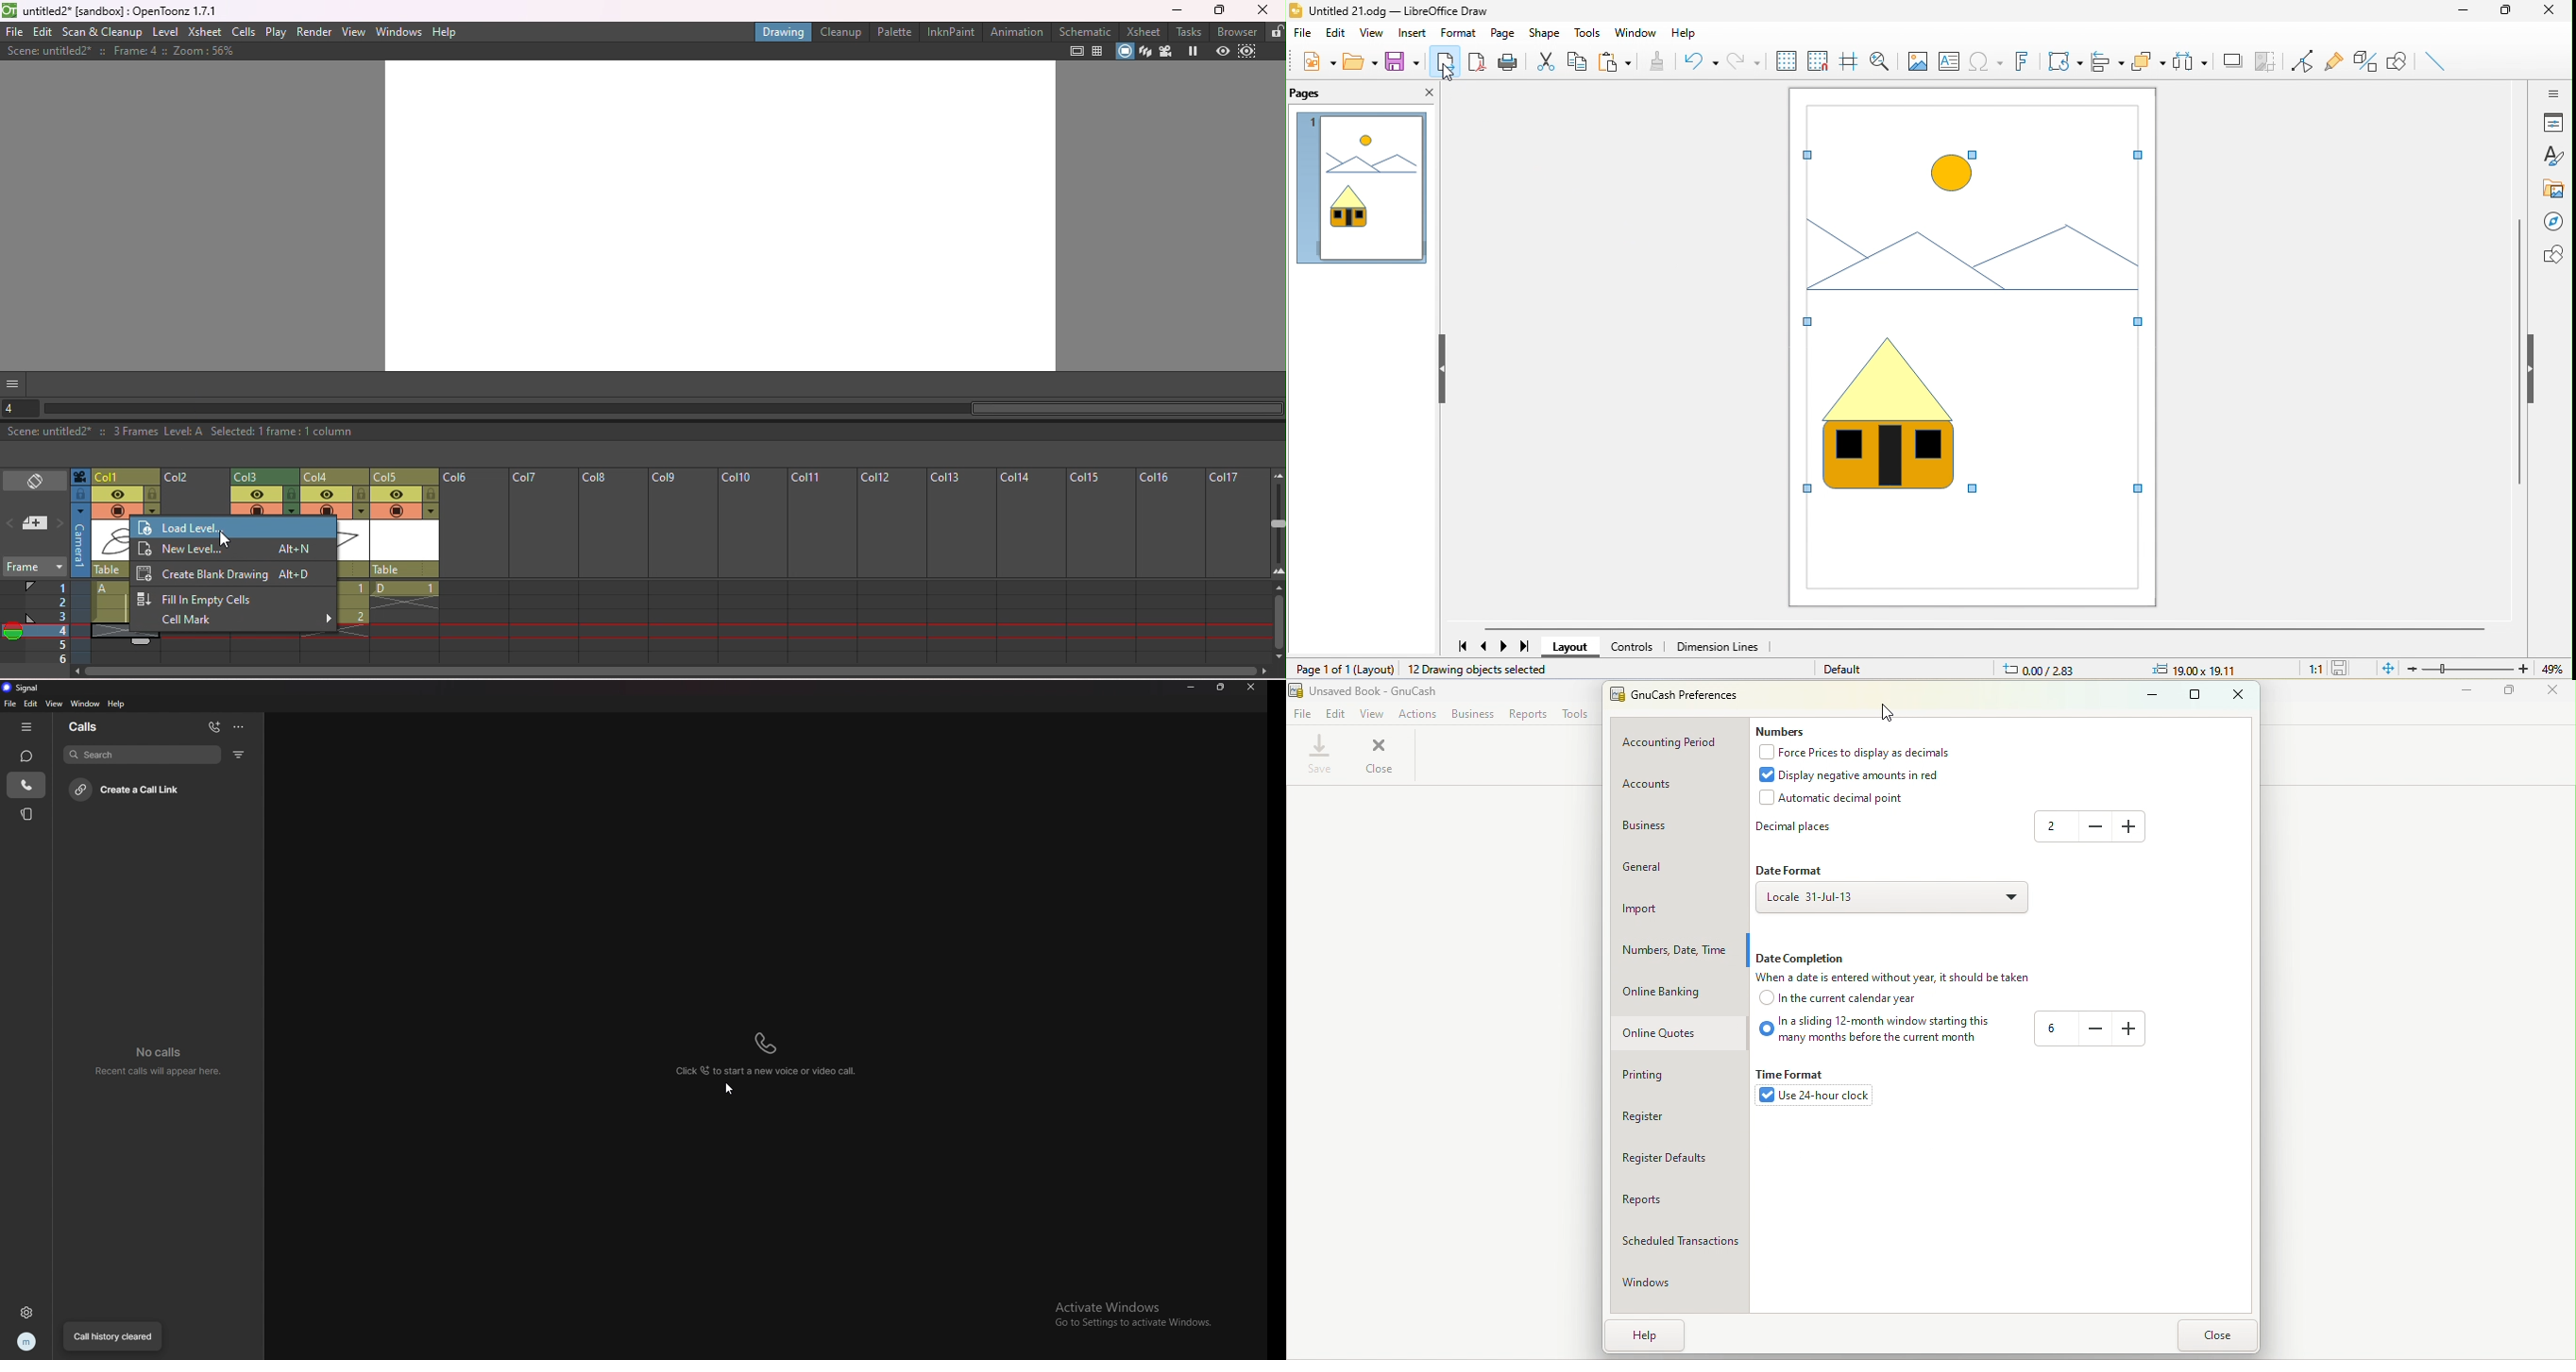  I want to click on search, so click(139, 755).